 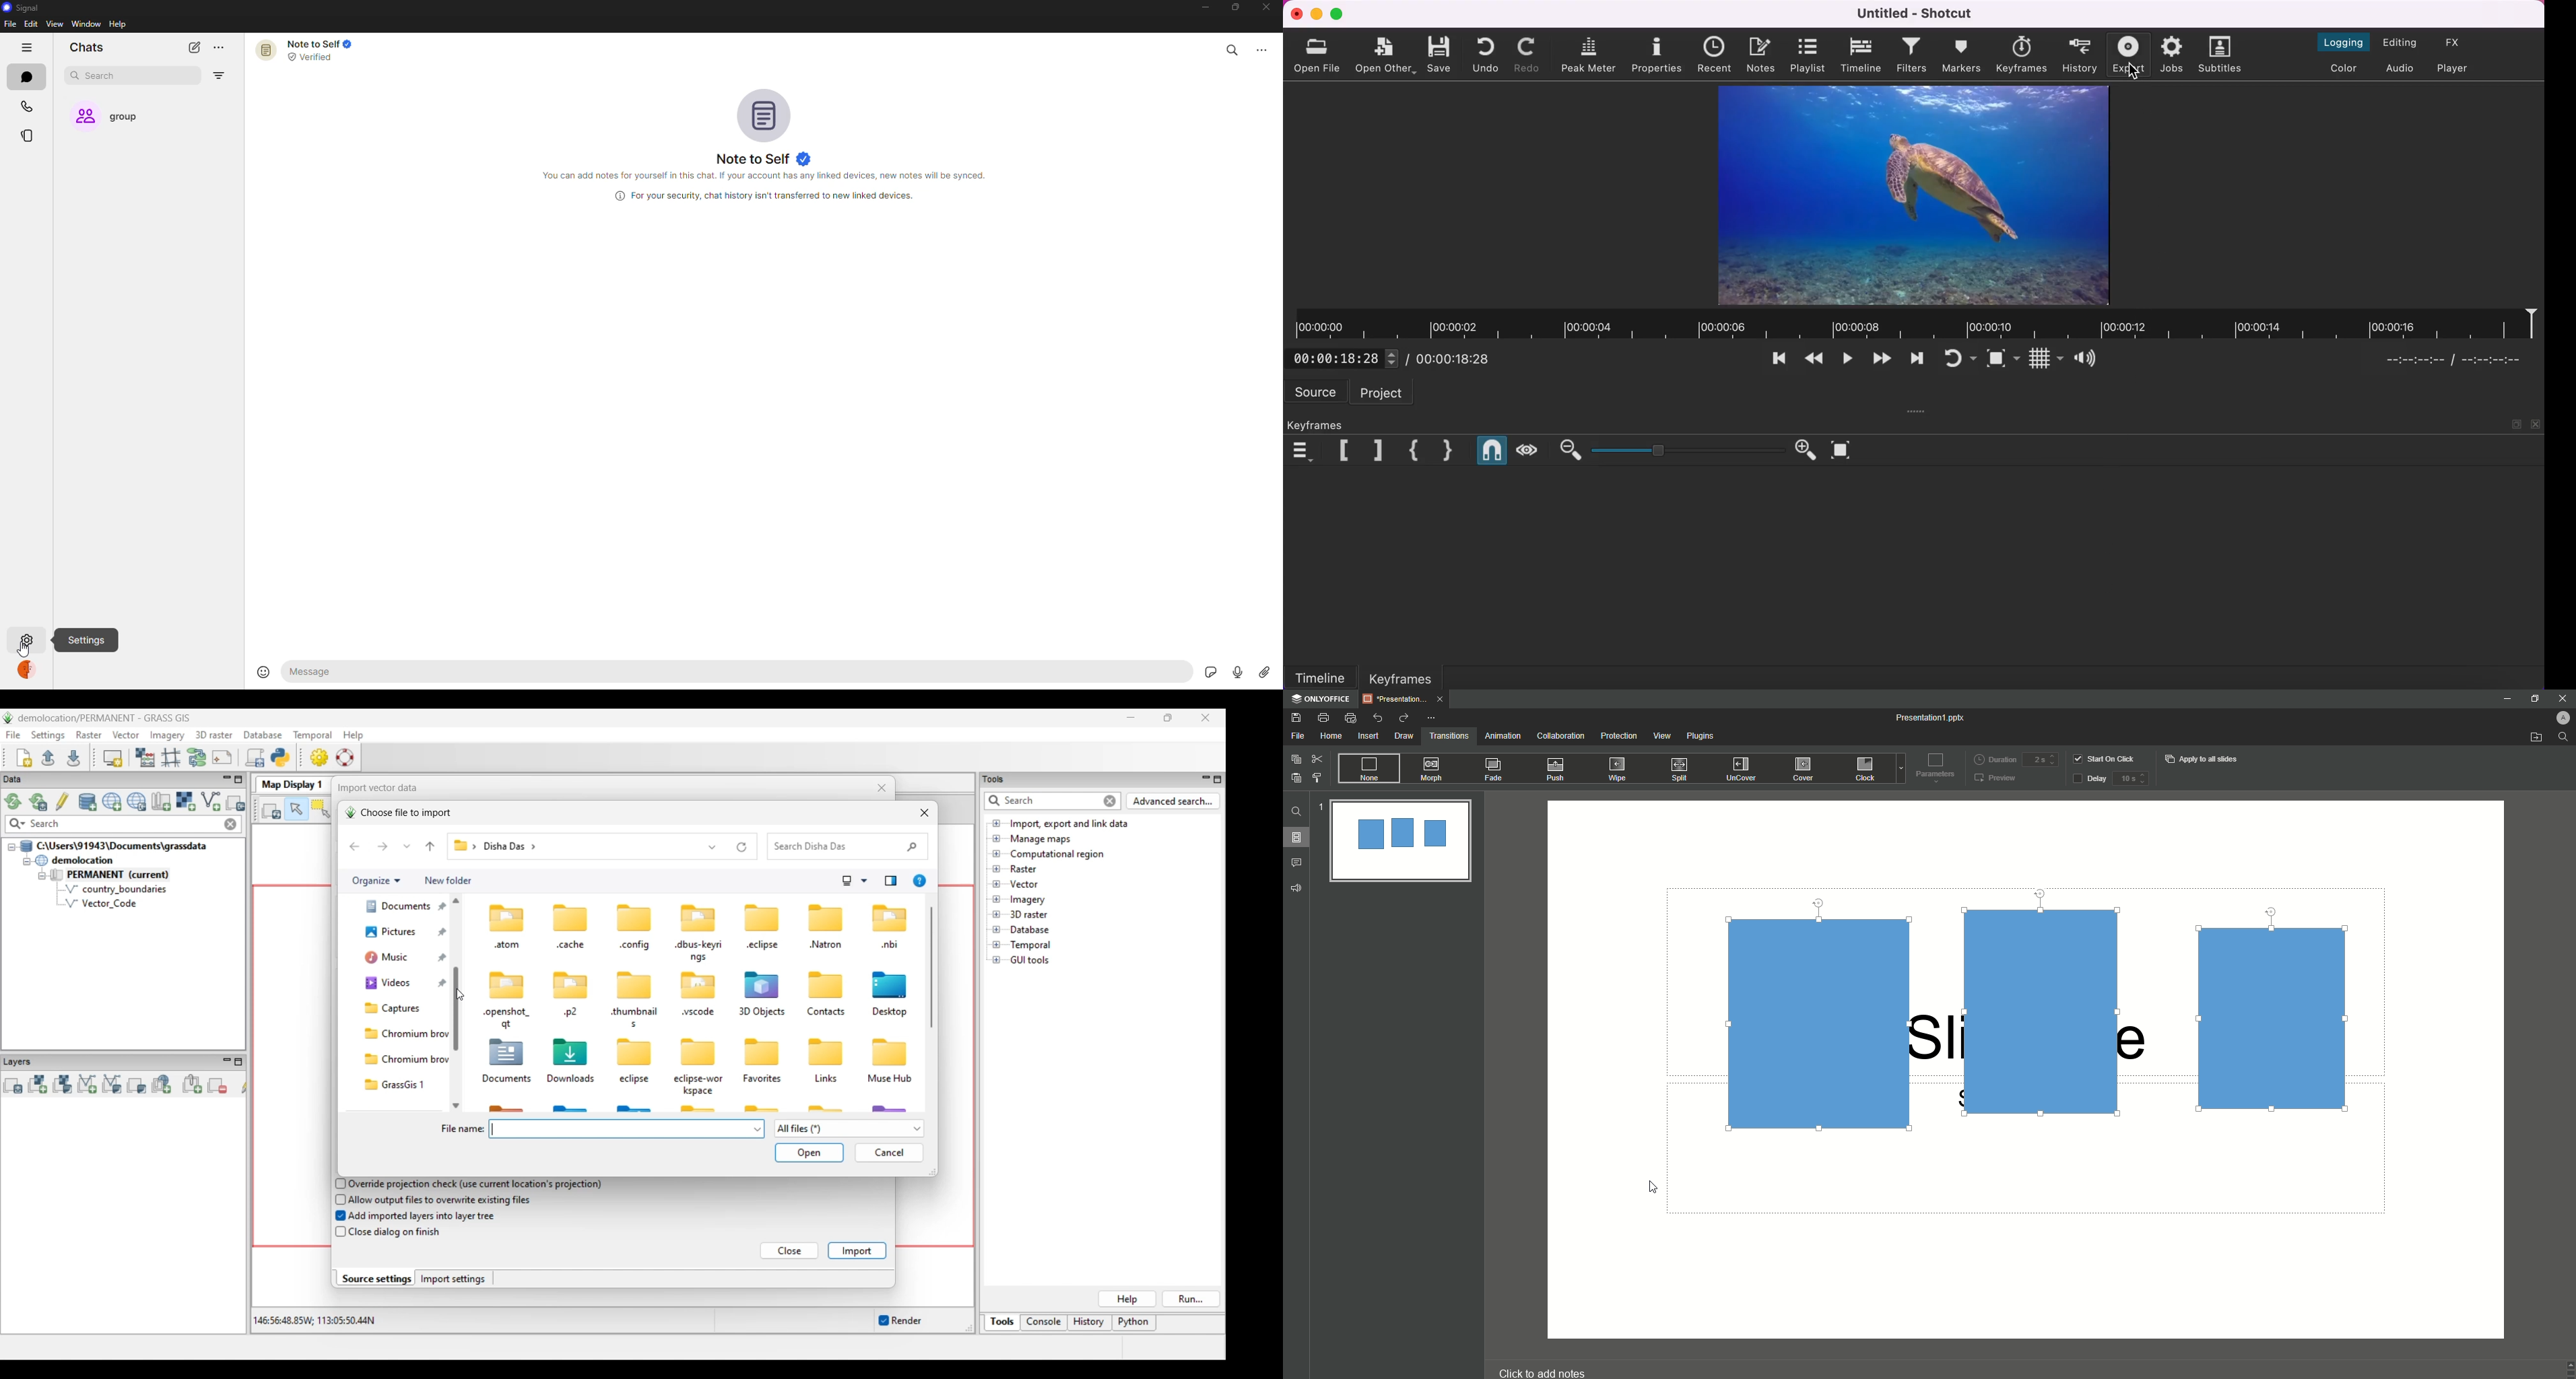 What do you see at coordinates (891, 881) in the screenshot?
I see `Show the preview pane` at bounding box center [891, 881].